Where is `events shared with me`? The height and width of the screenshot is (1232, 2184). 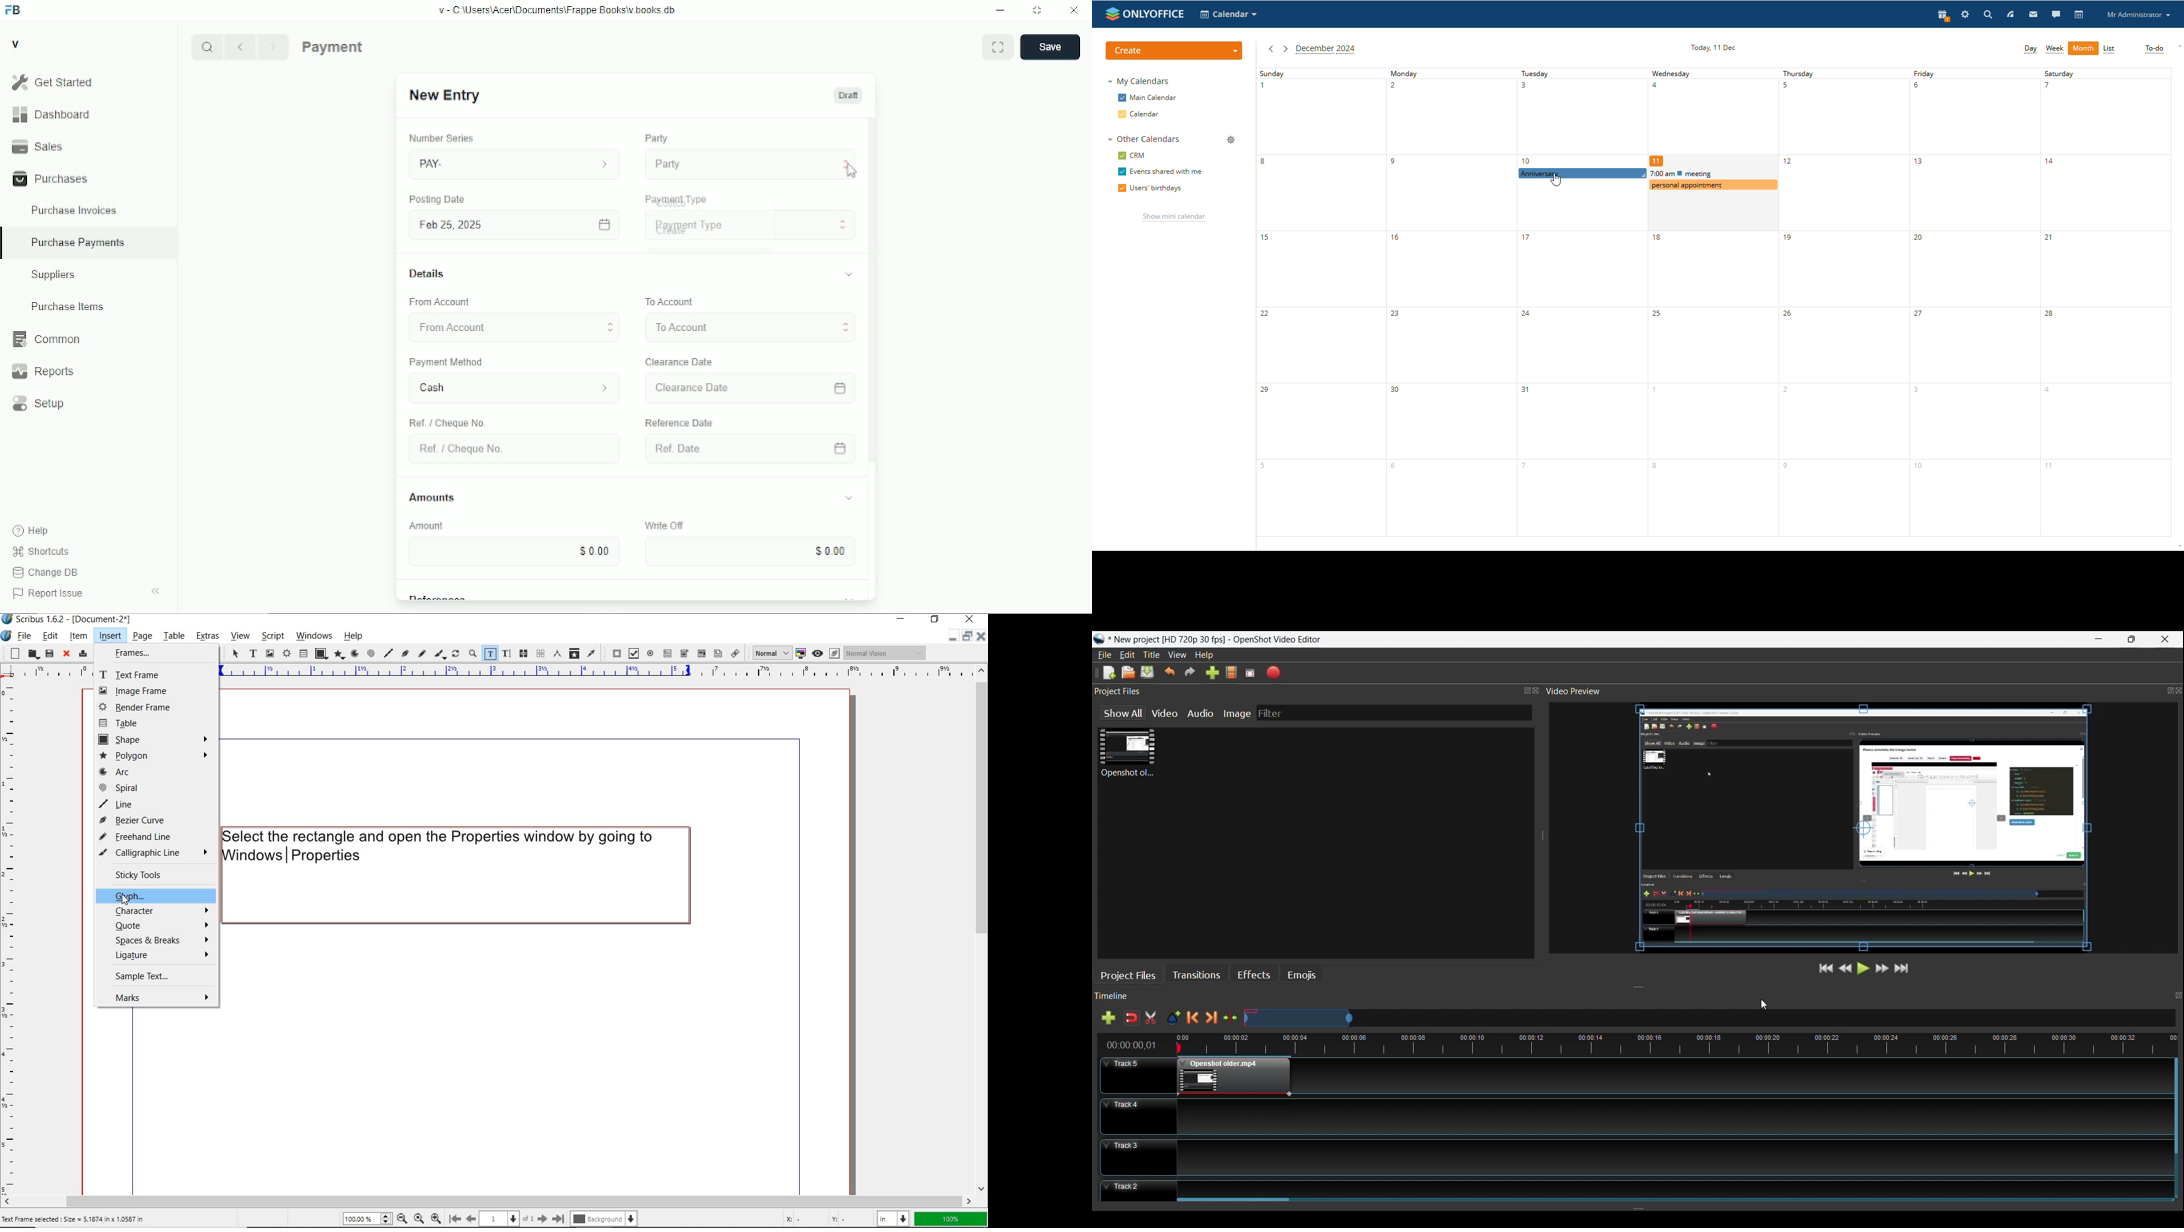
events shared with me is located at coordinates (1162, 172).